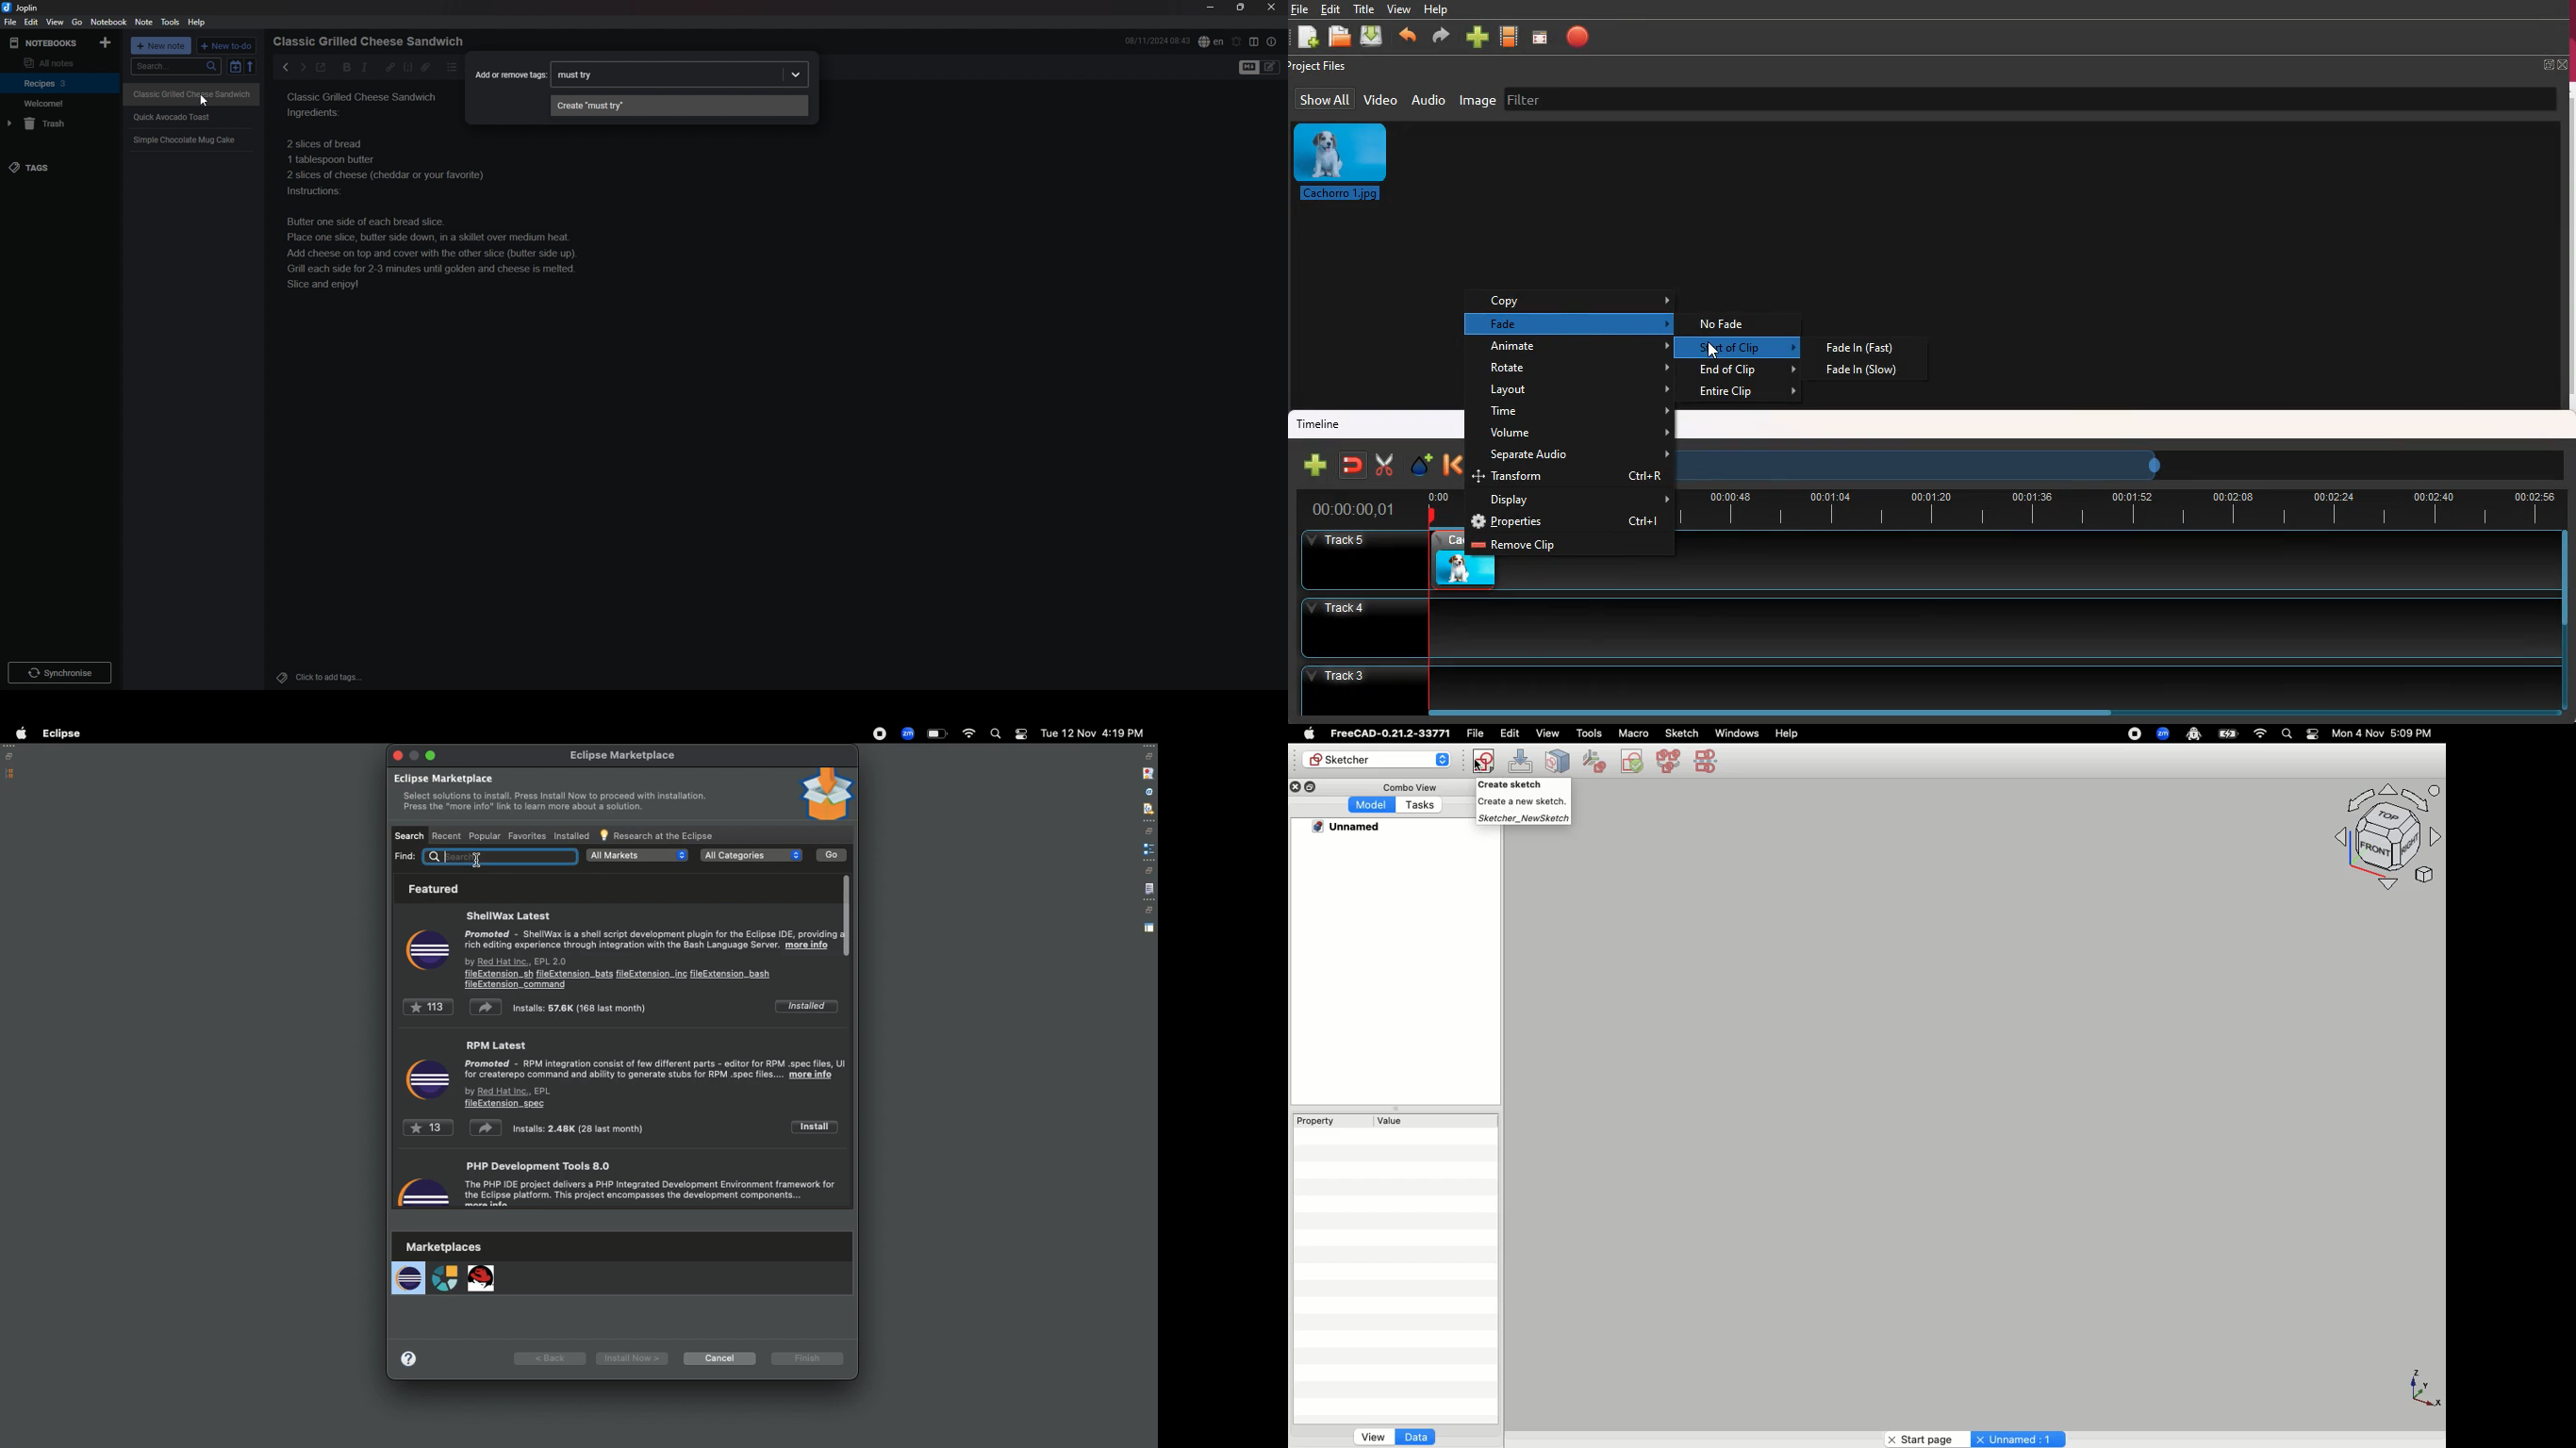 The height and width of the screenshot is (1456, 2576). Describe the element at coordinates (1211, 41) in the screenshot. I see `spell check` at that location.